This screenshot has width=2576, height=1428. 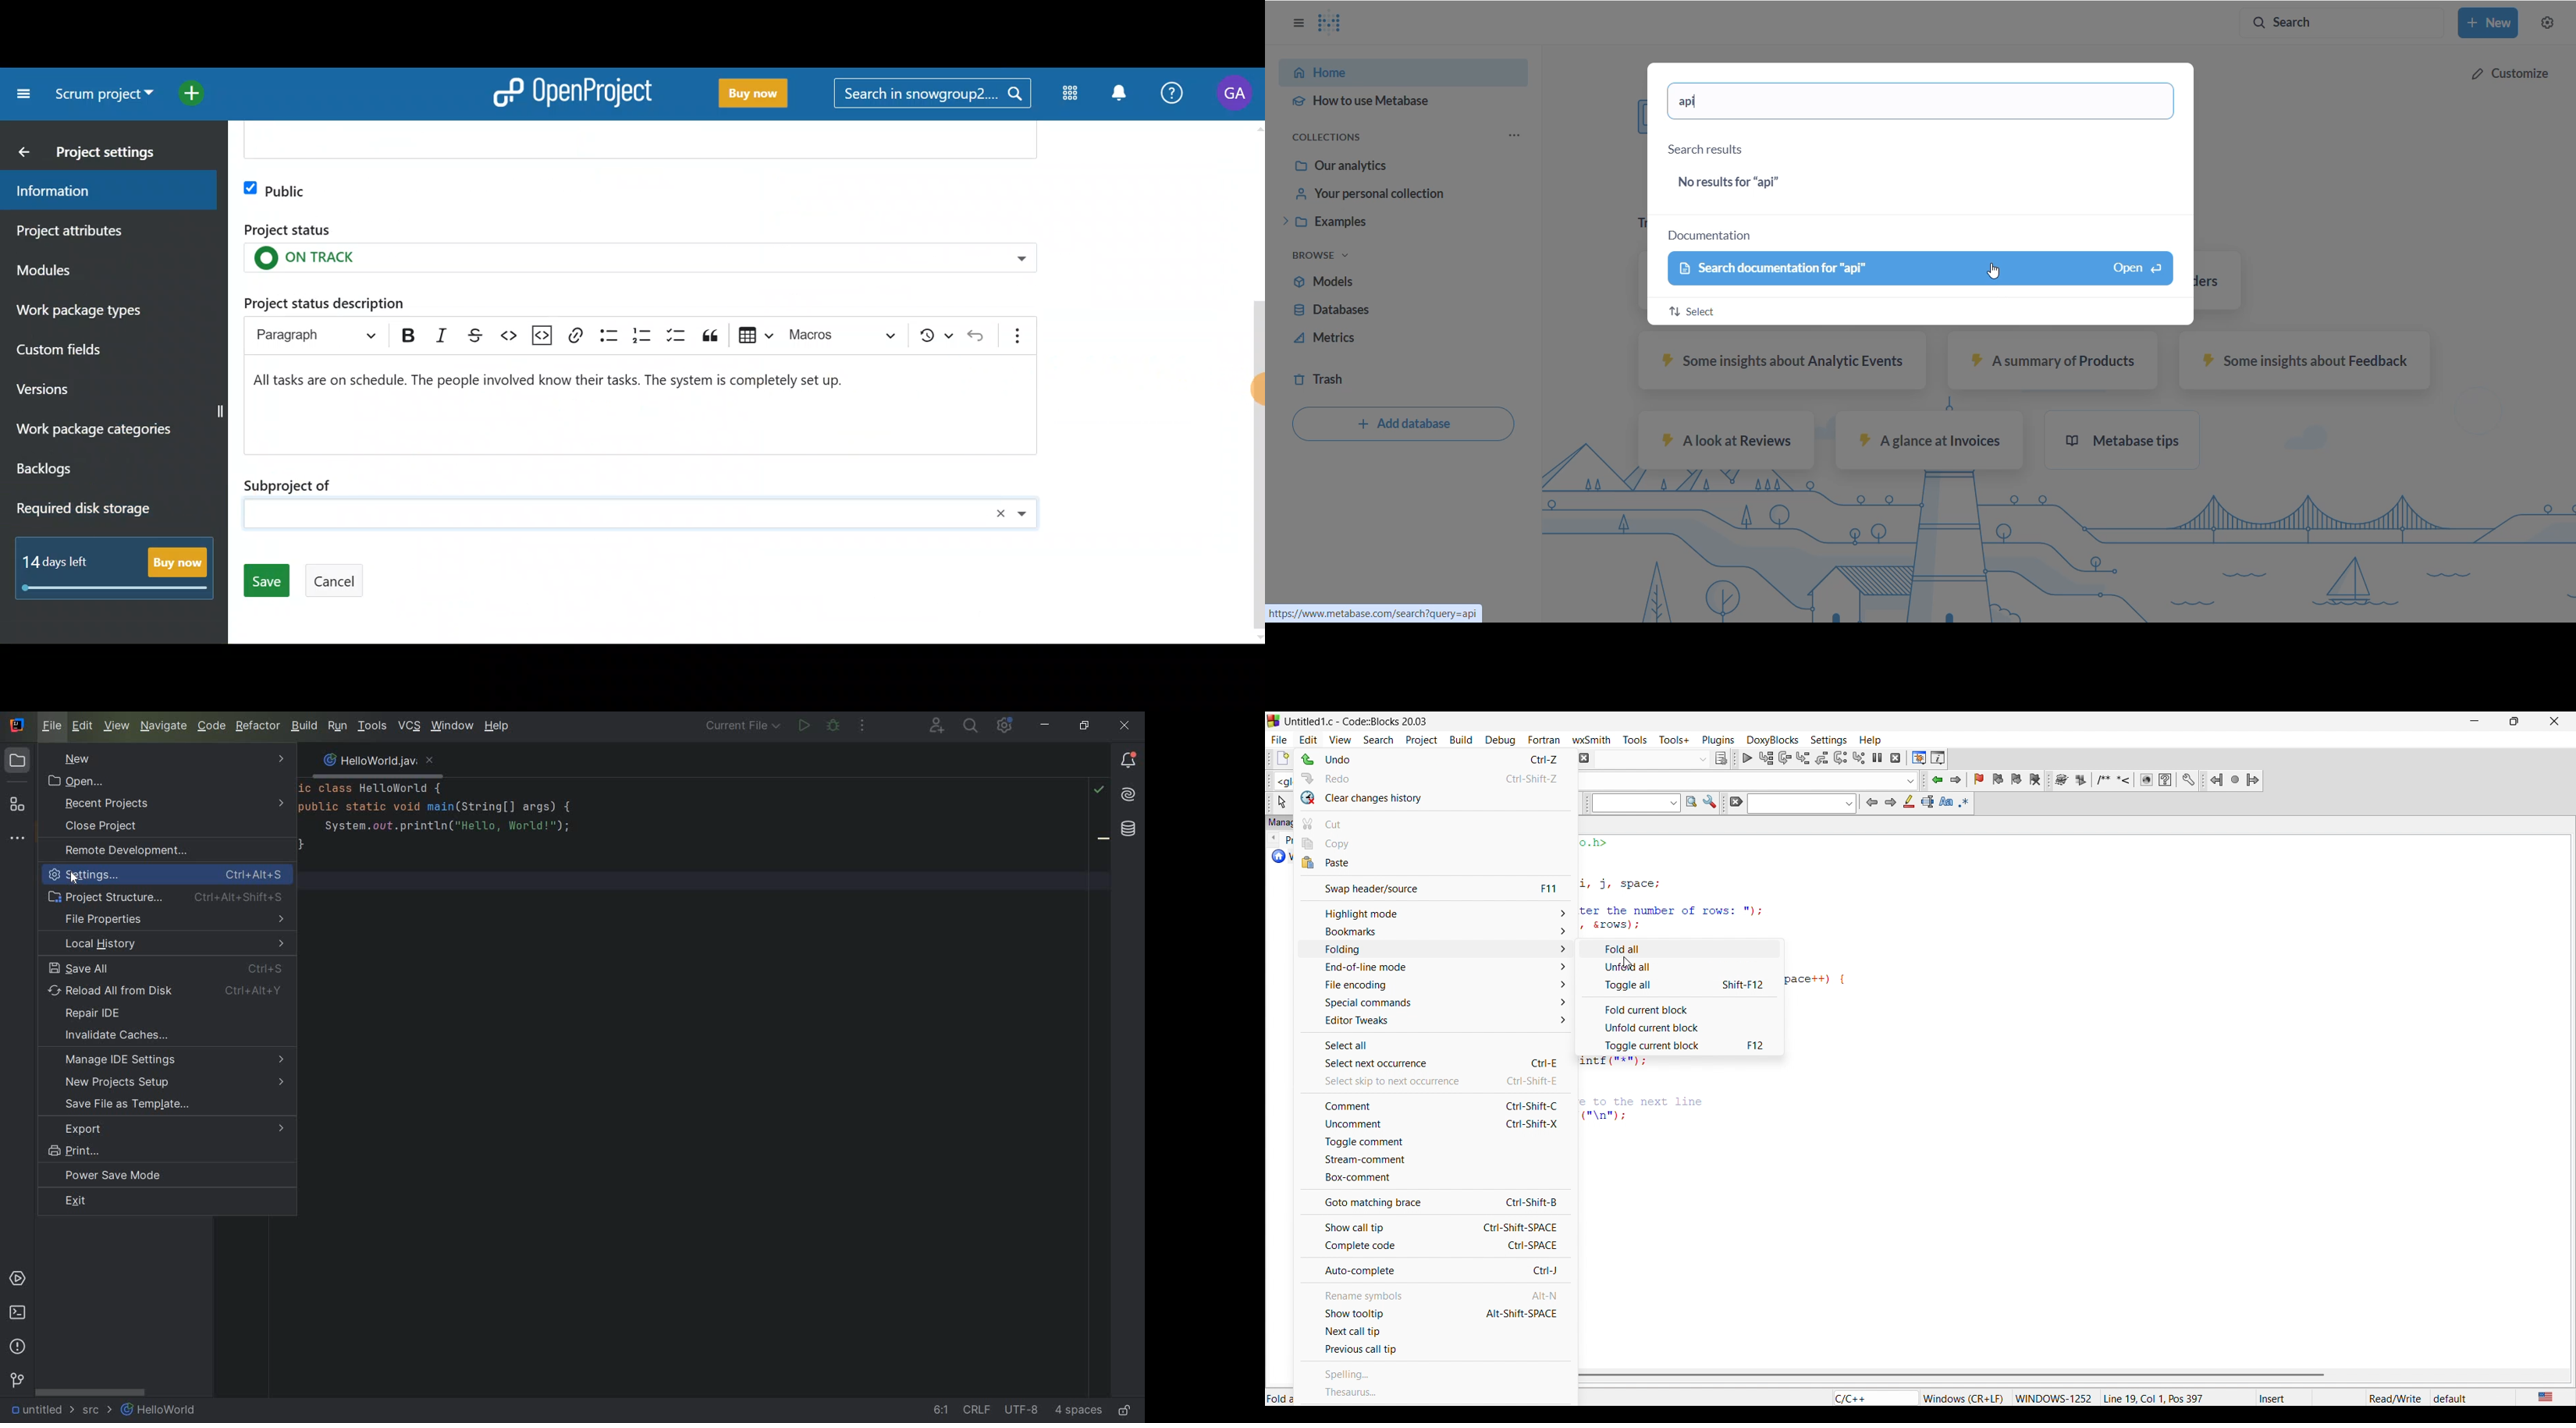 I want to click on Cancel, so click(x=329, y=585).